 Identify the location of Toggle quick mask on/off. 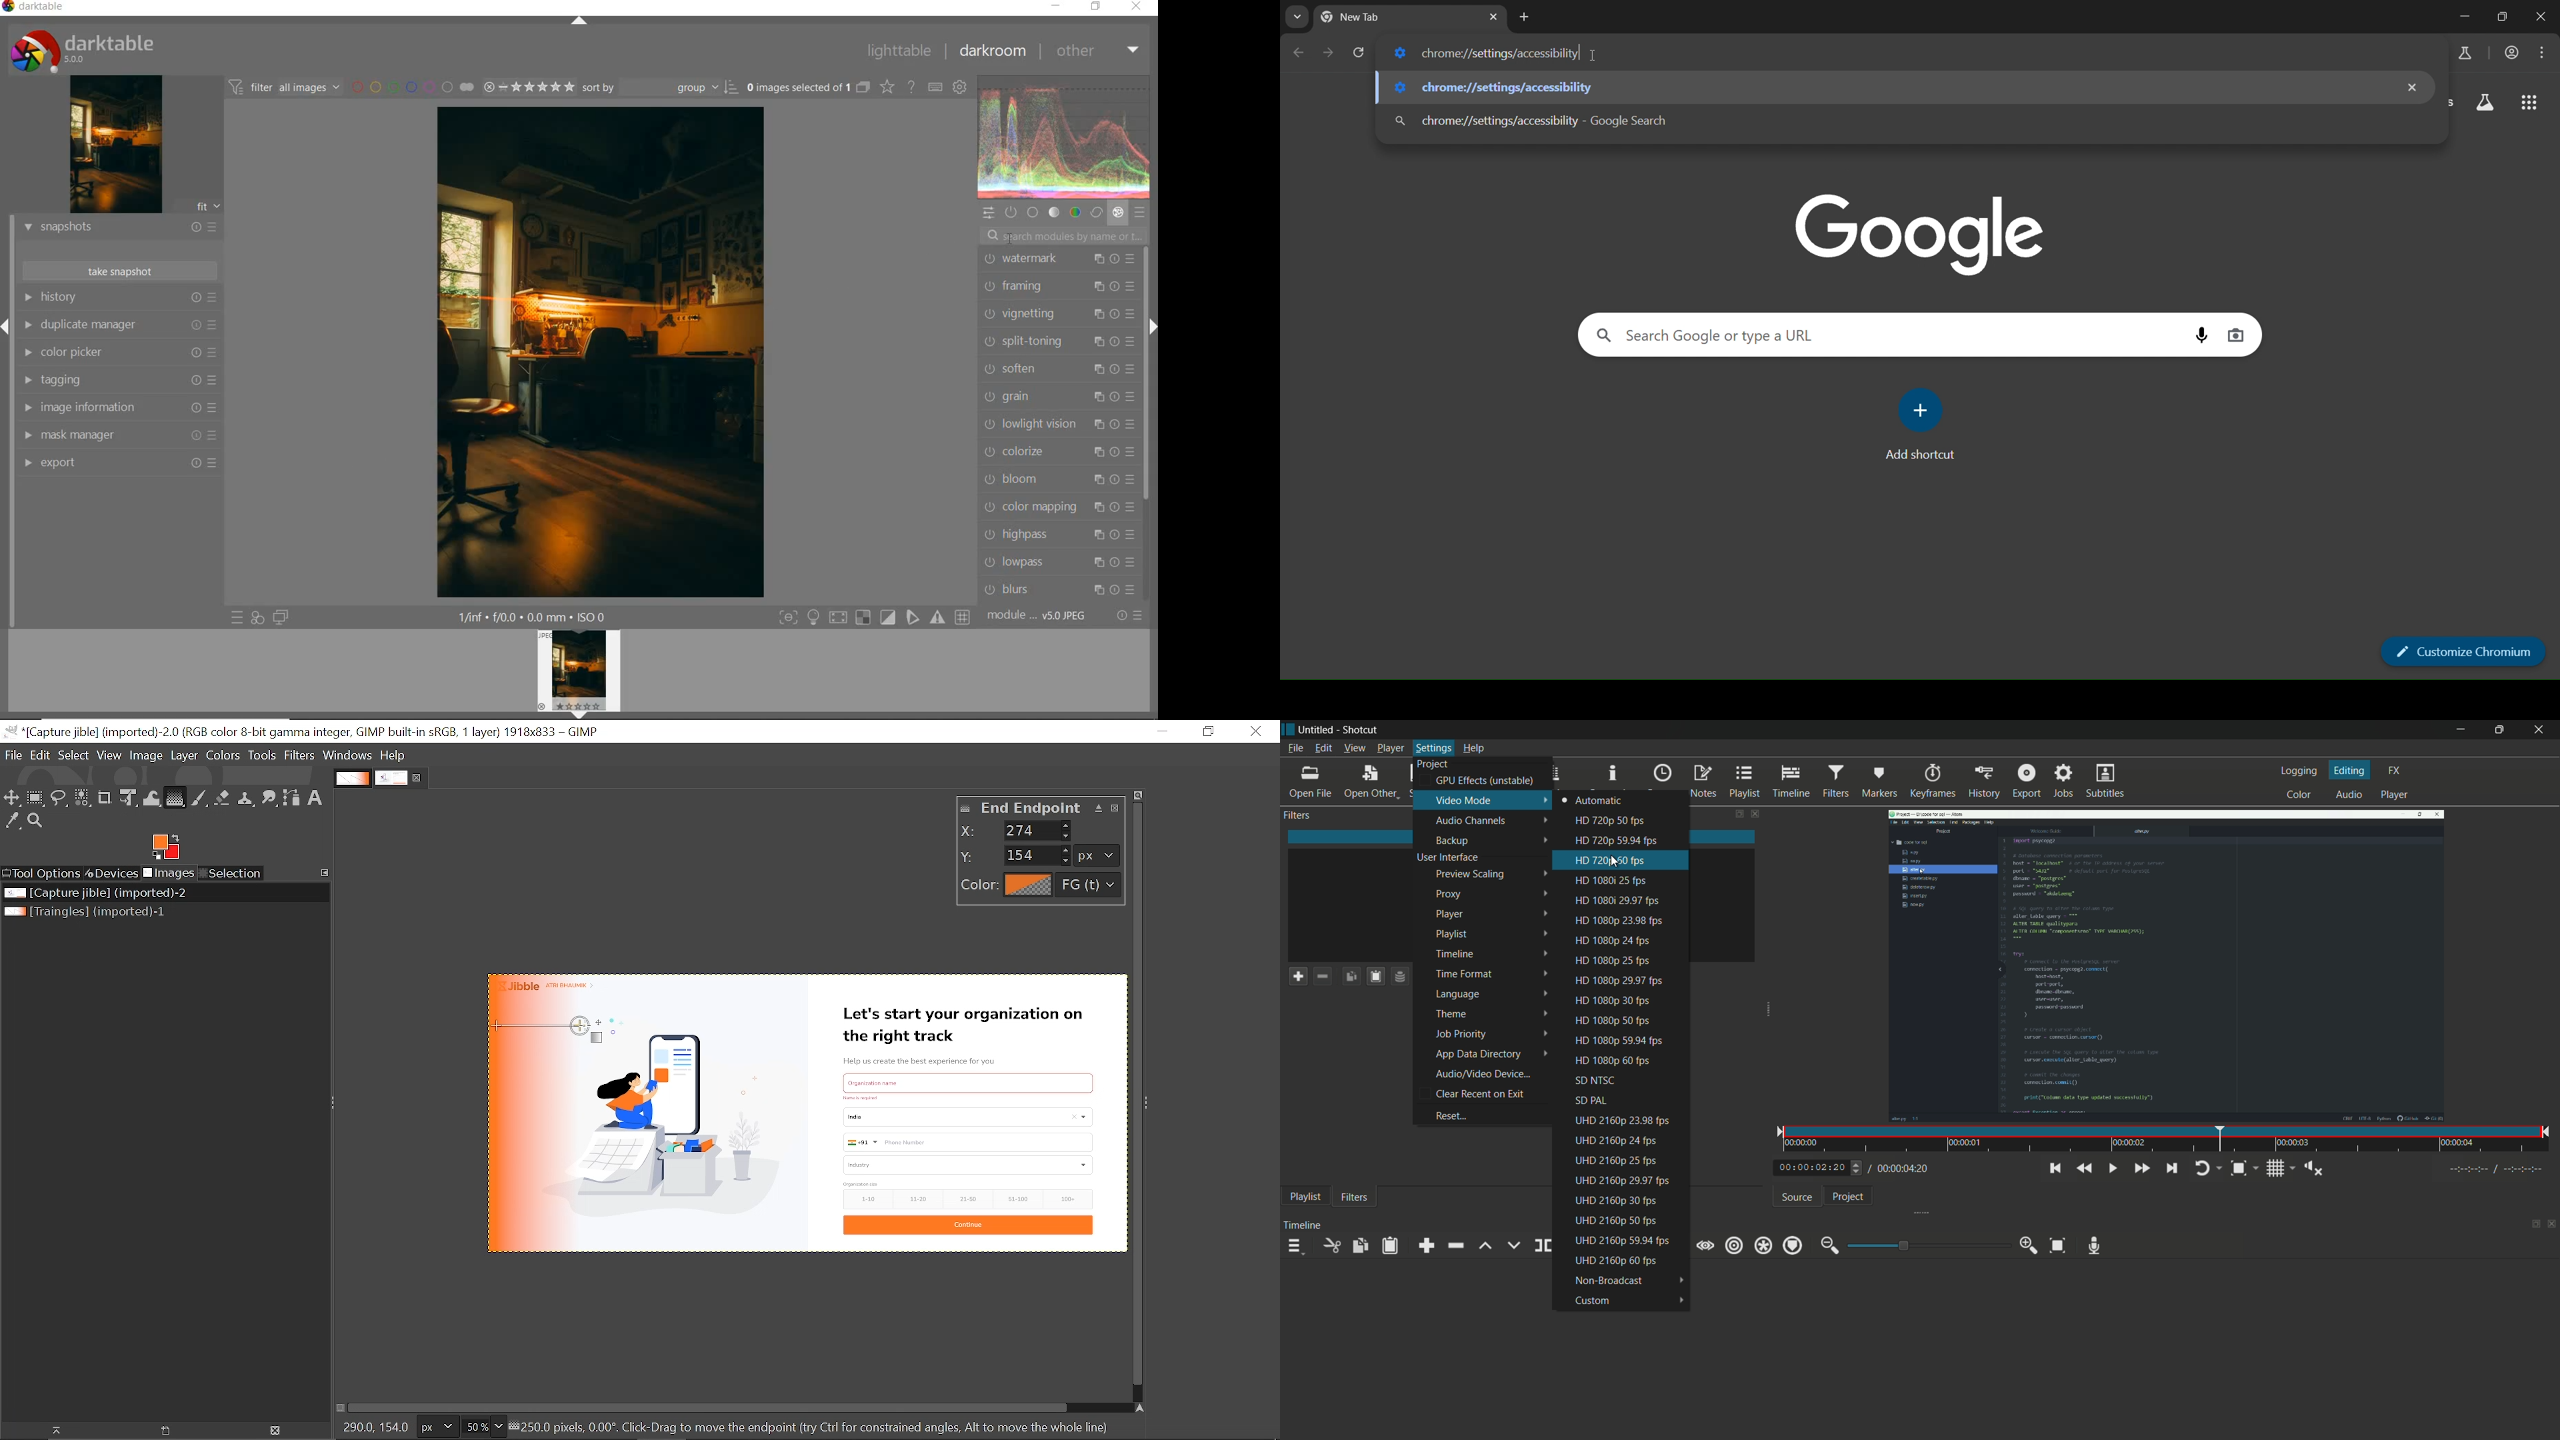
(341, 1409).